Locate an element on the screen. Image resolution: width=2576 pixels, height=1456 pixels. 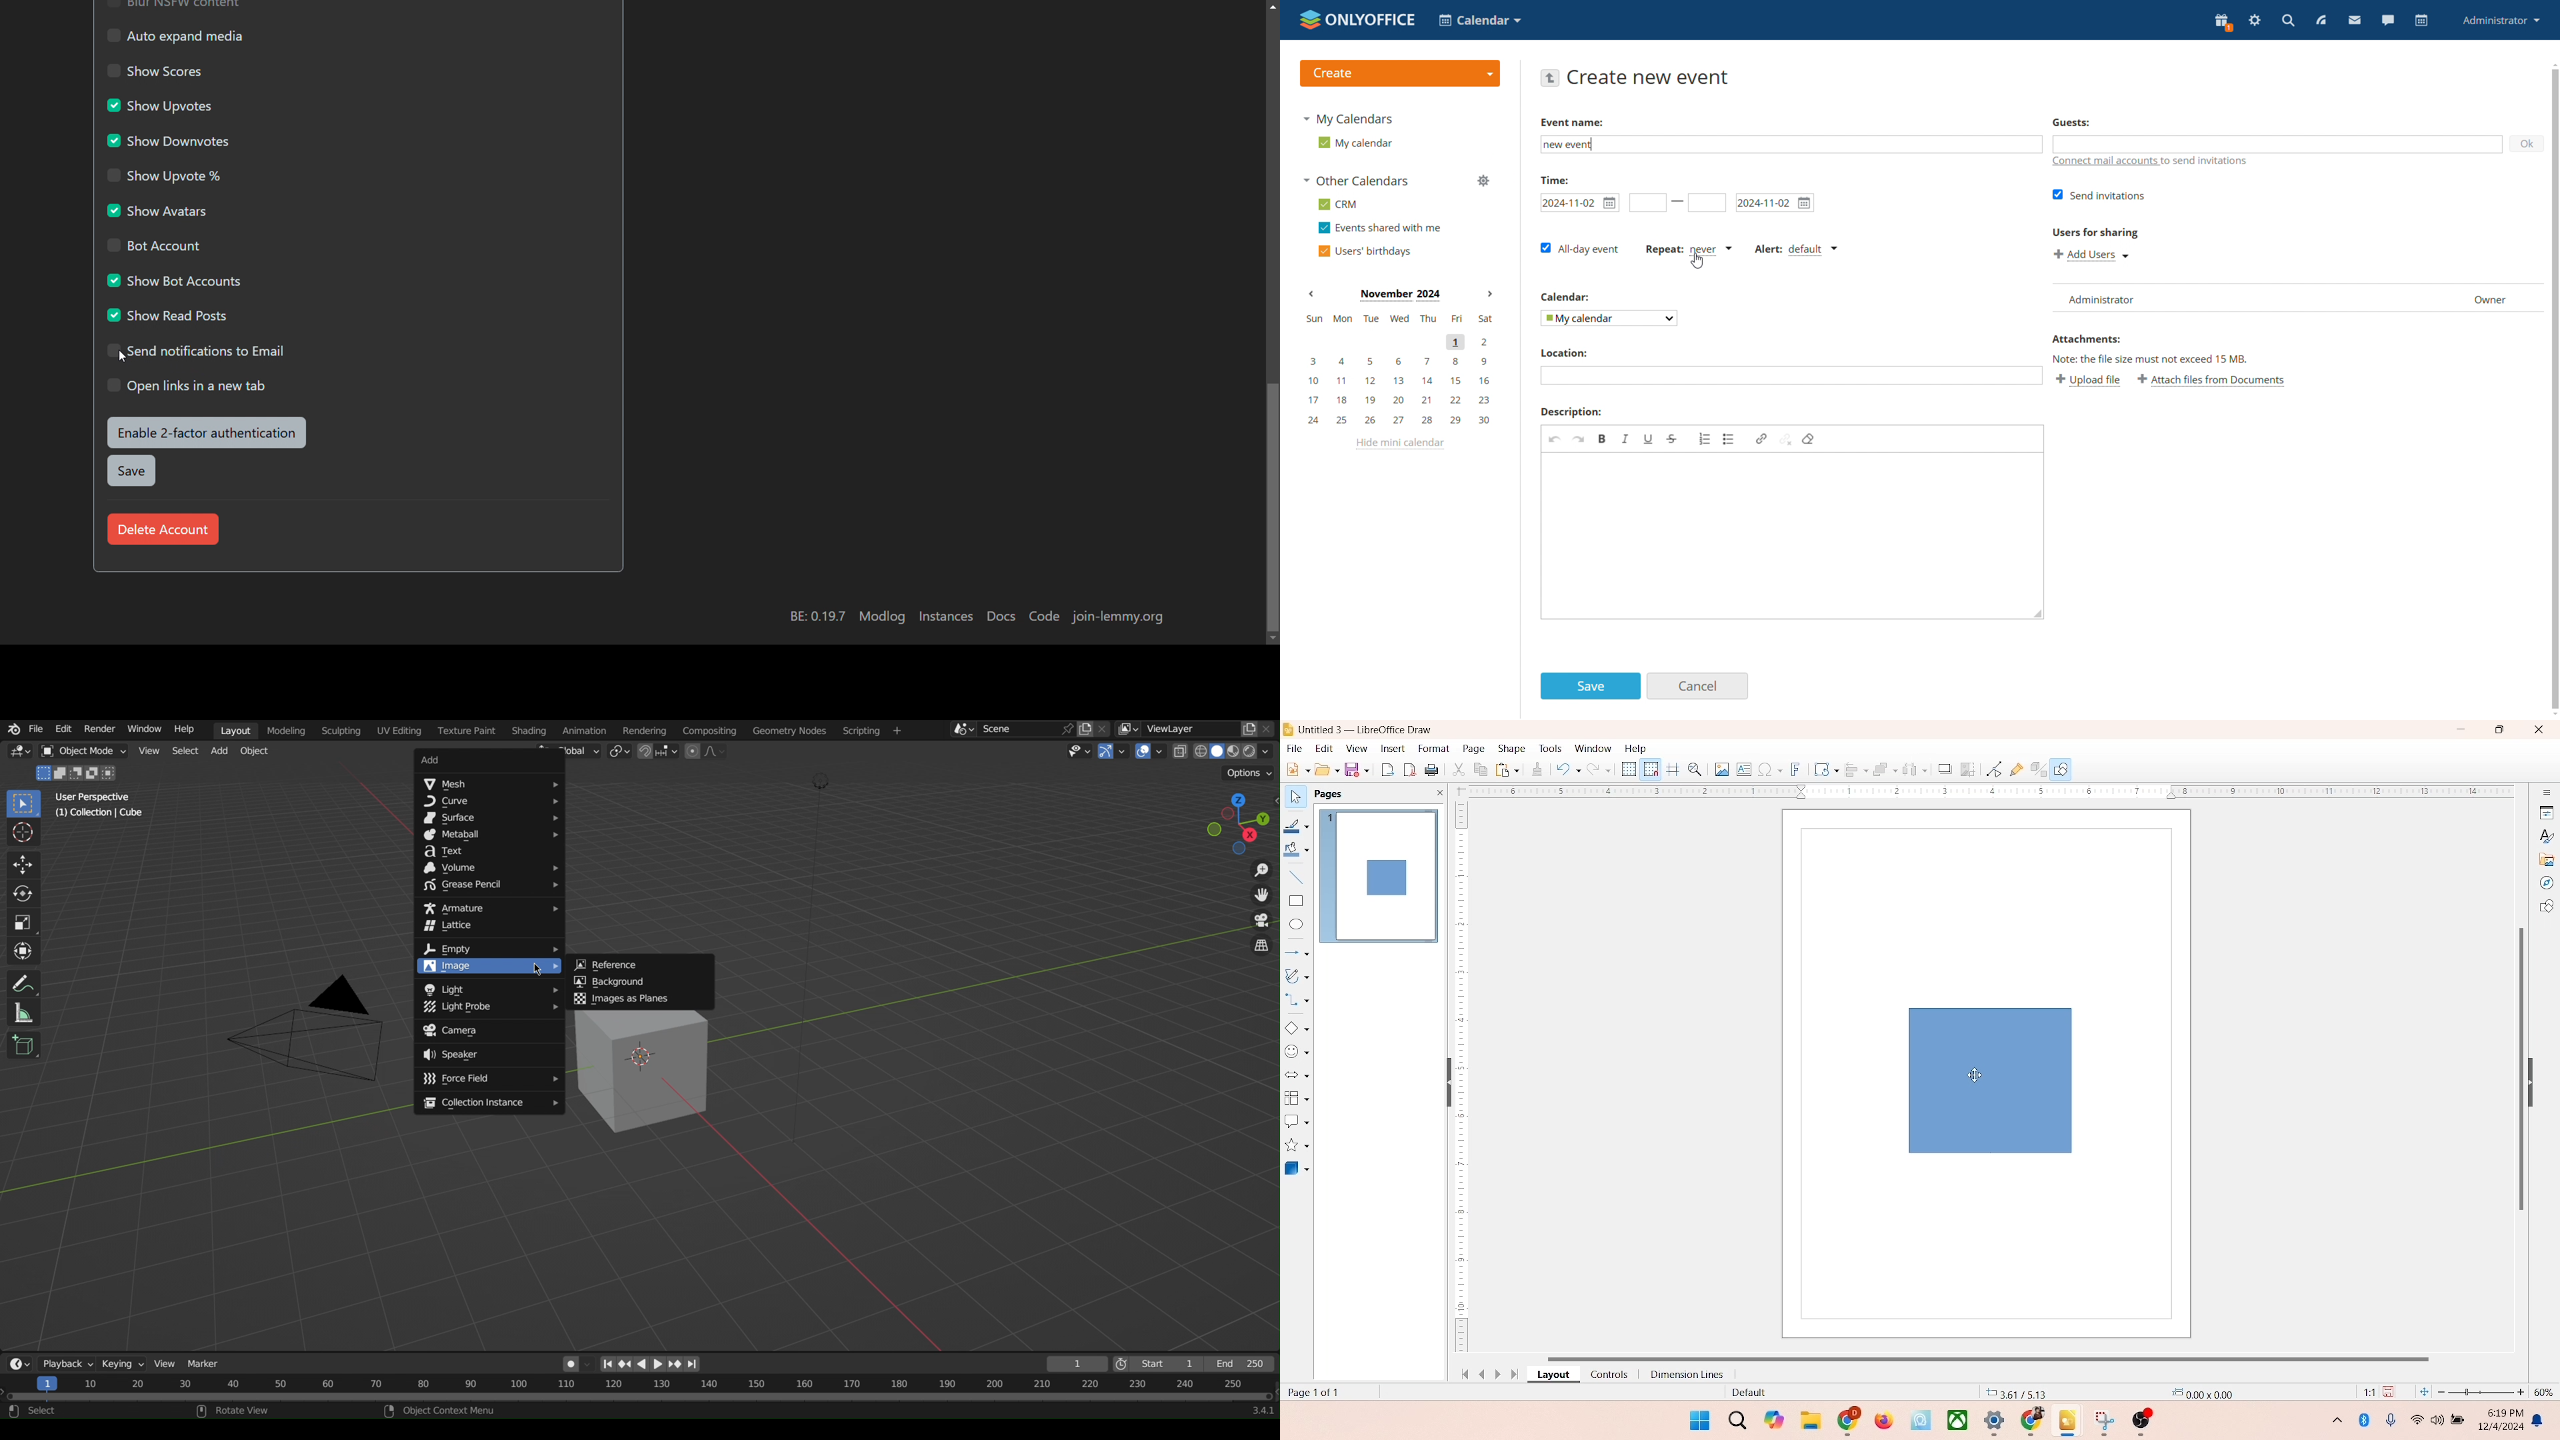
Curve is located at coordinates (493, 803).